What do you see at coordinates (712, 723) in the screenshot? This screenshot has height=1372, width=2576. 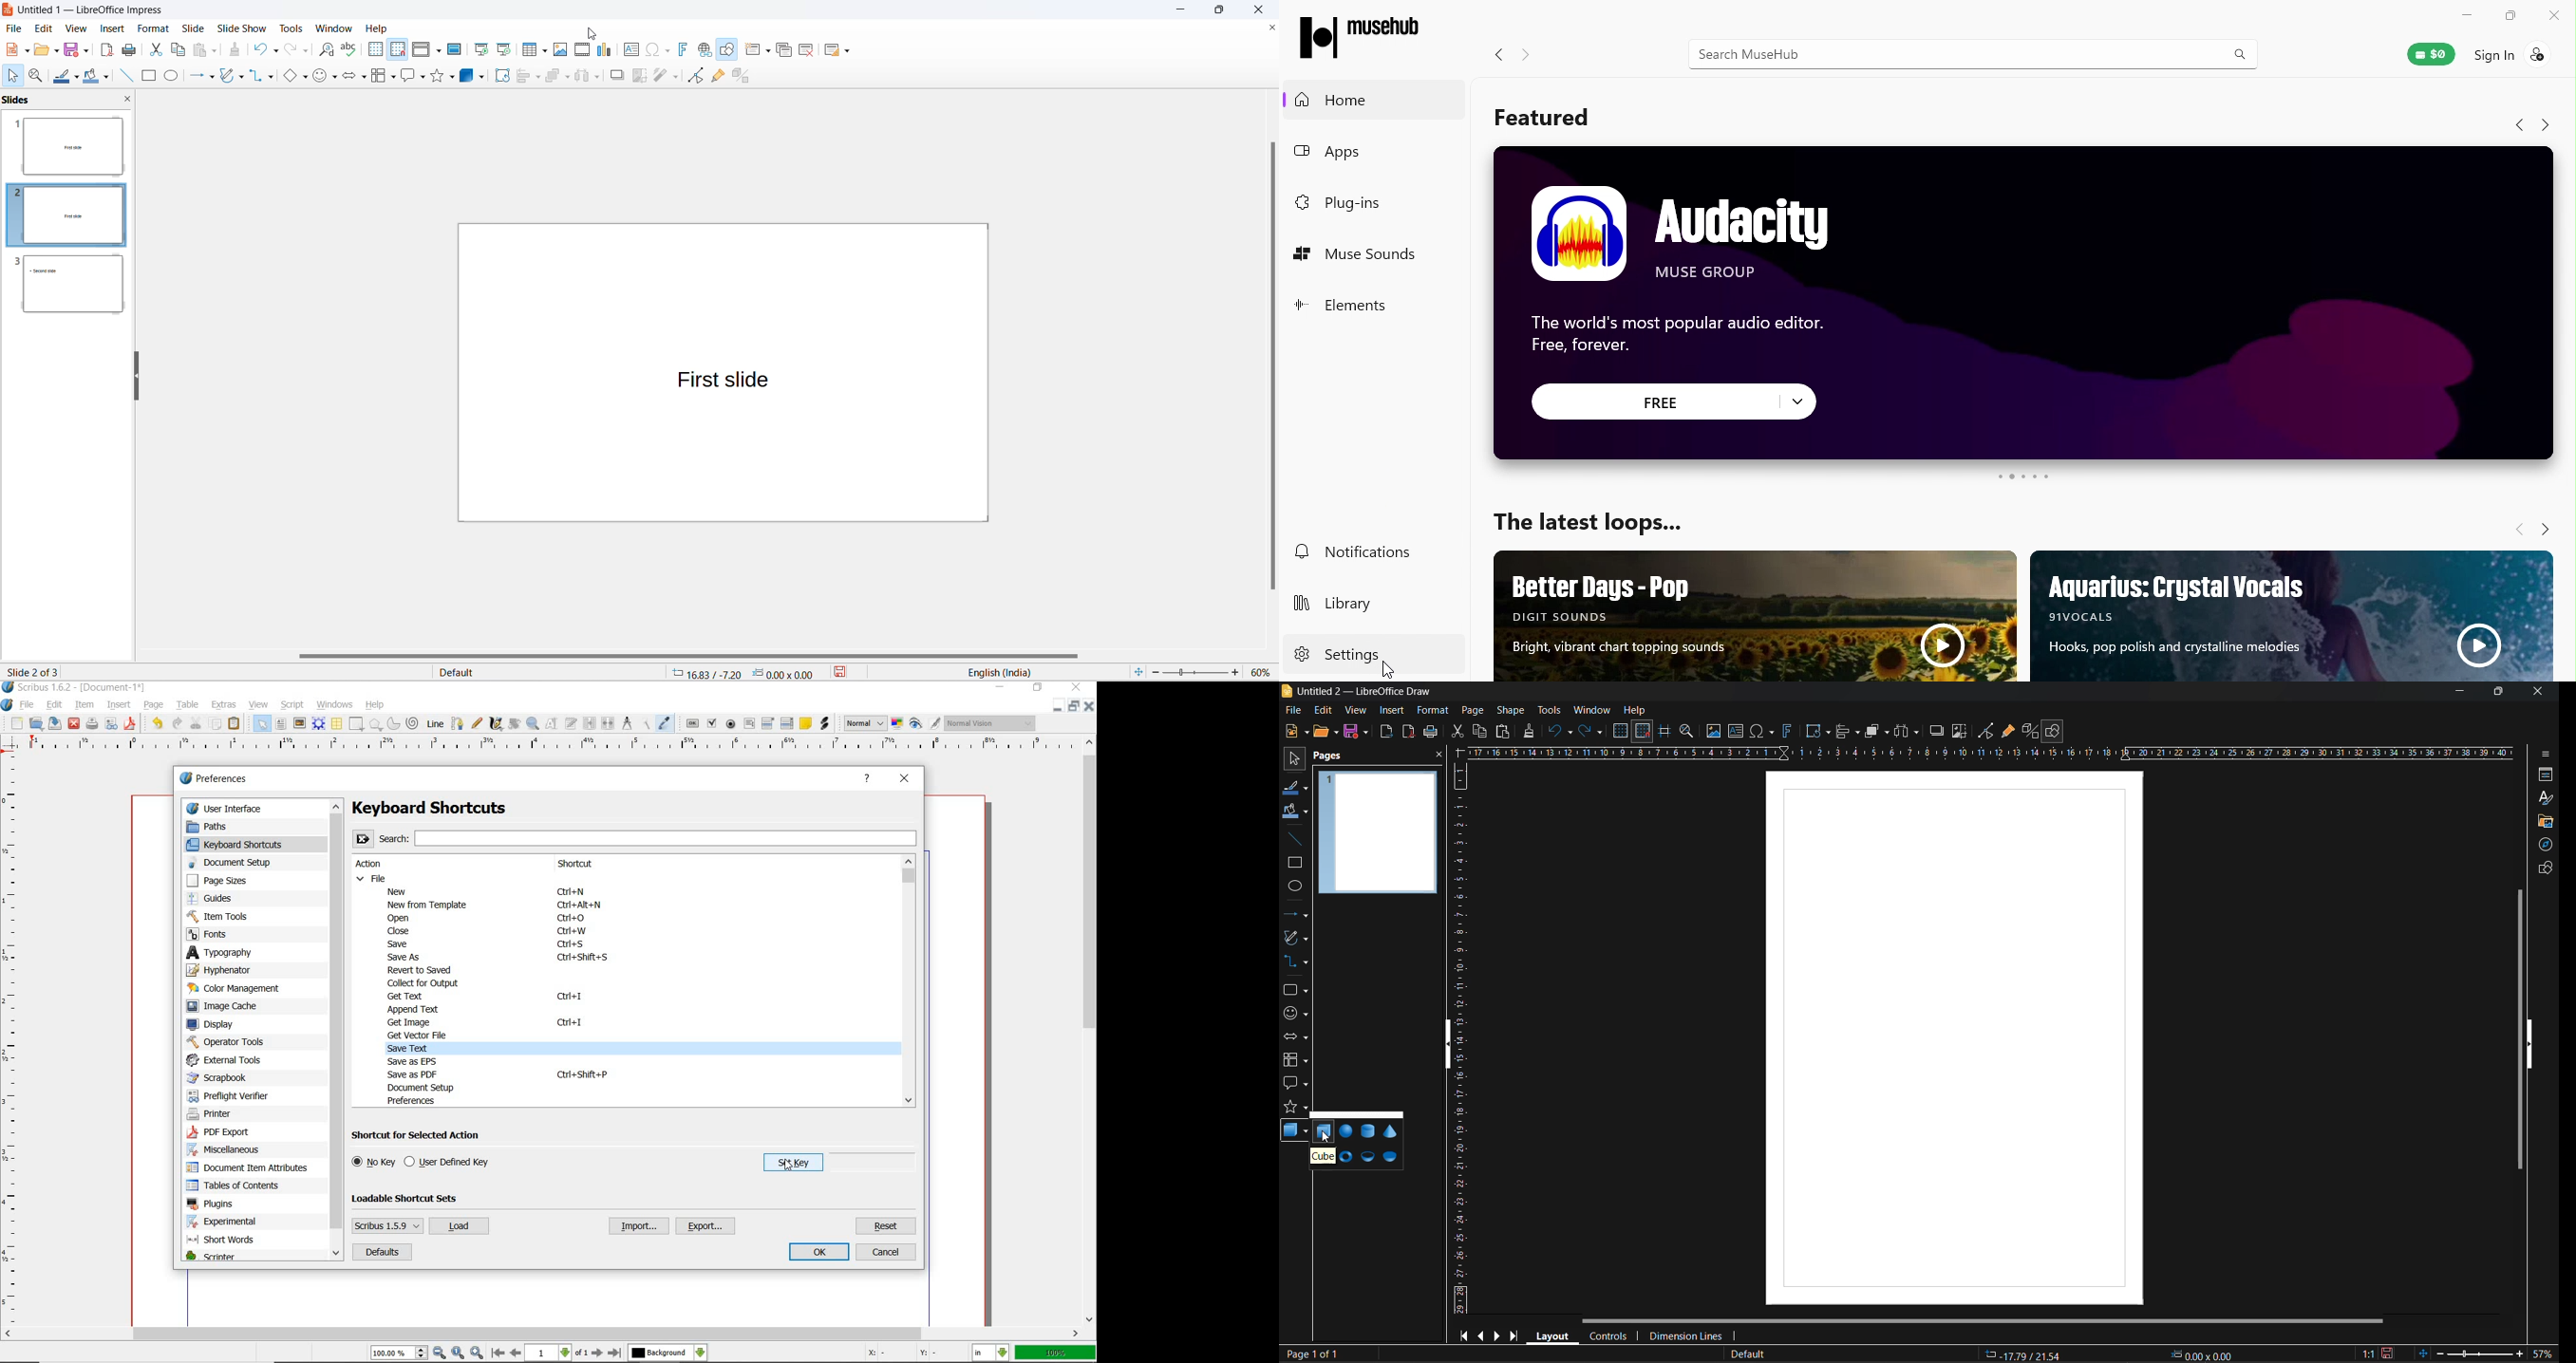 I see `pdf check box` at bounding box center [712, 723].